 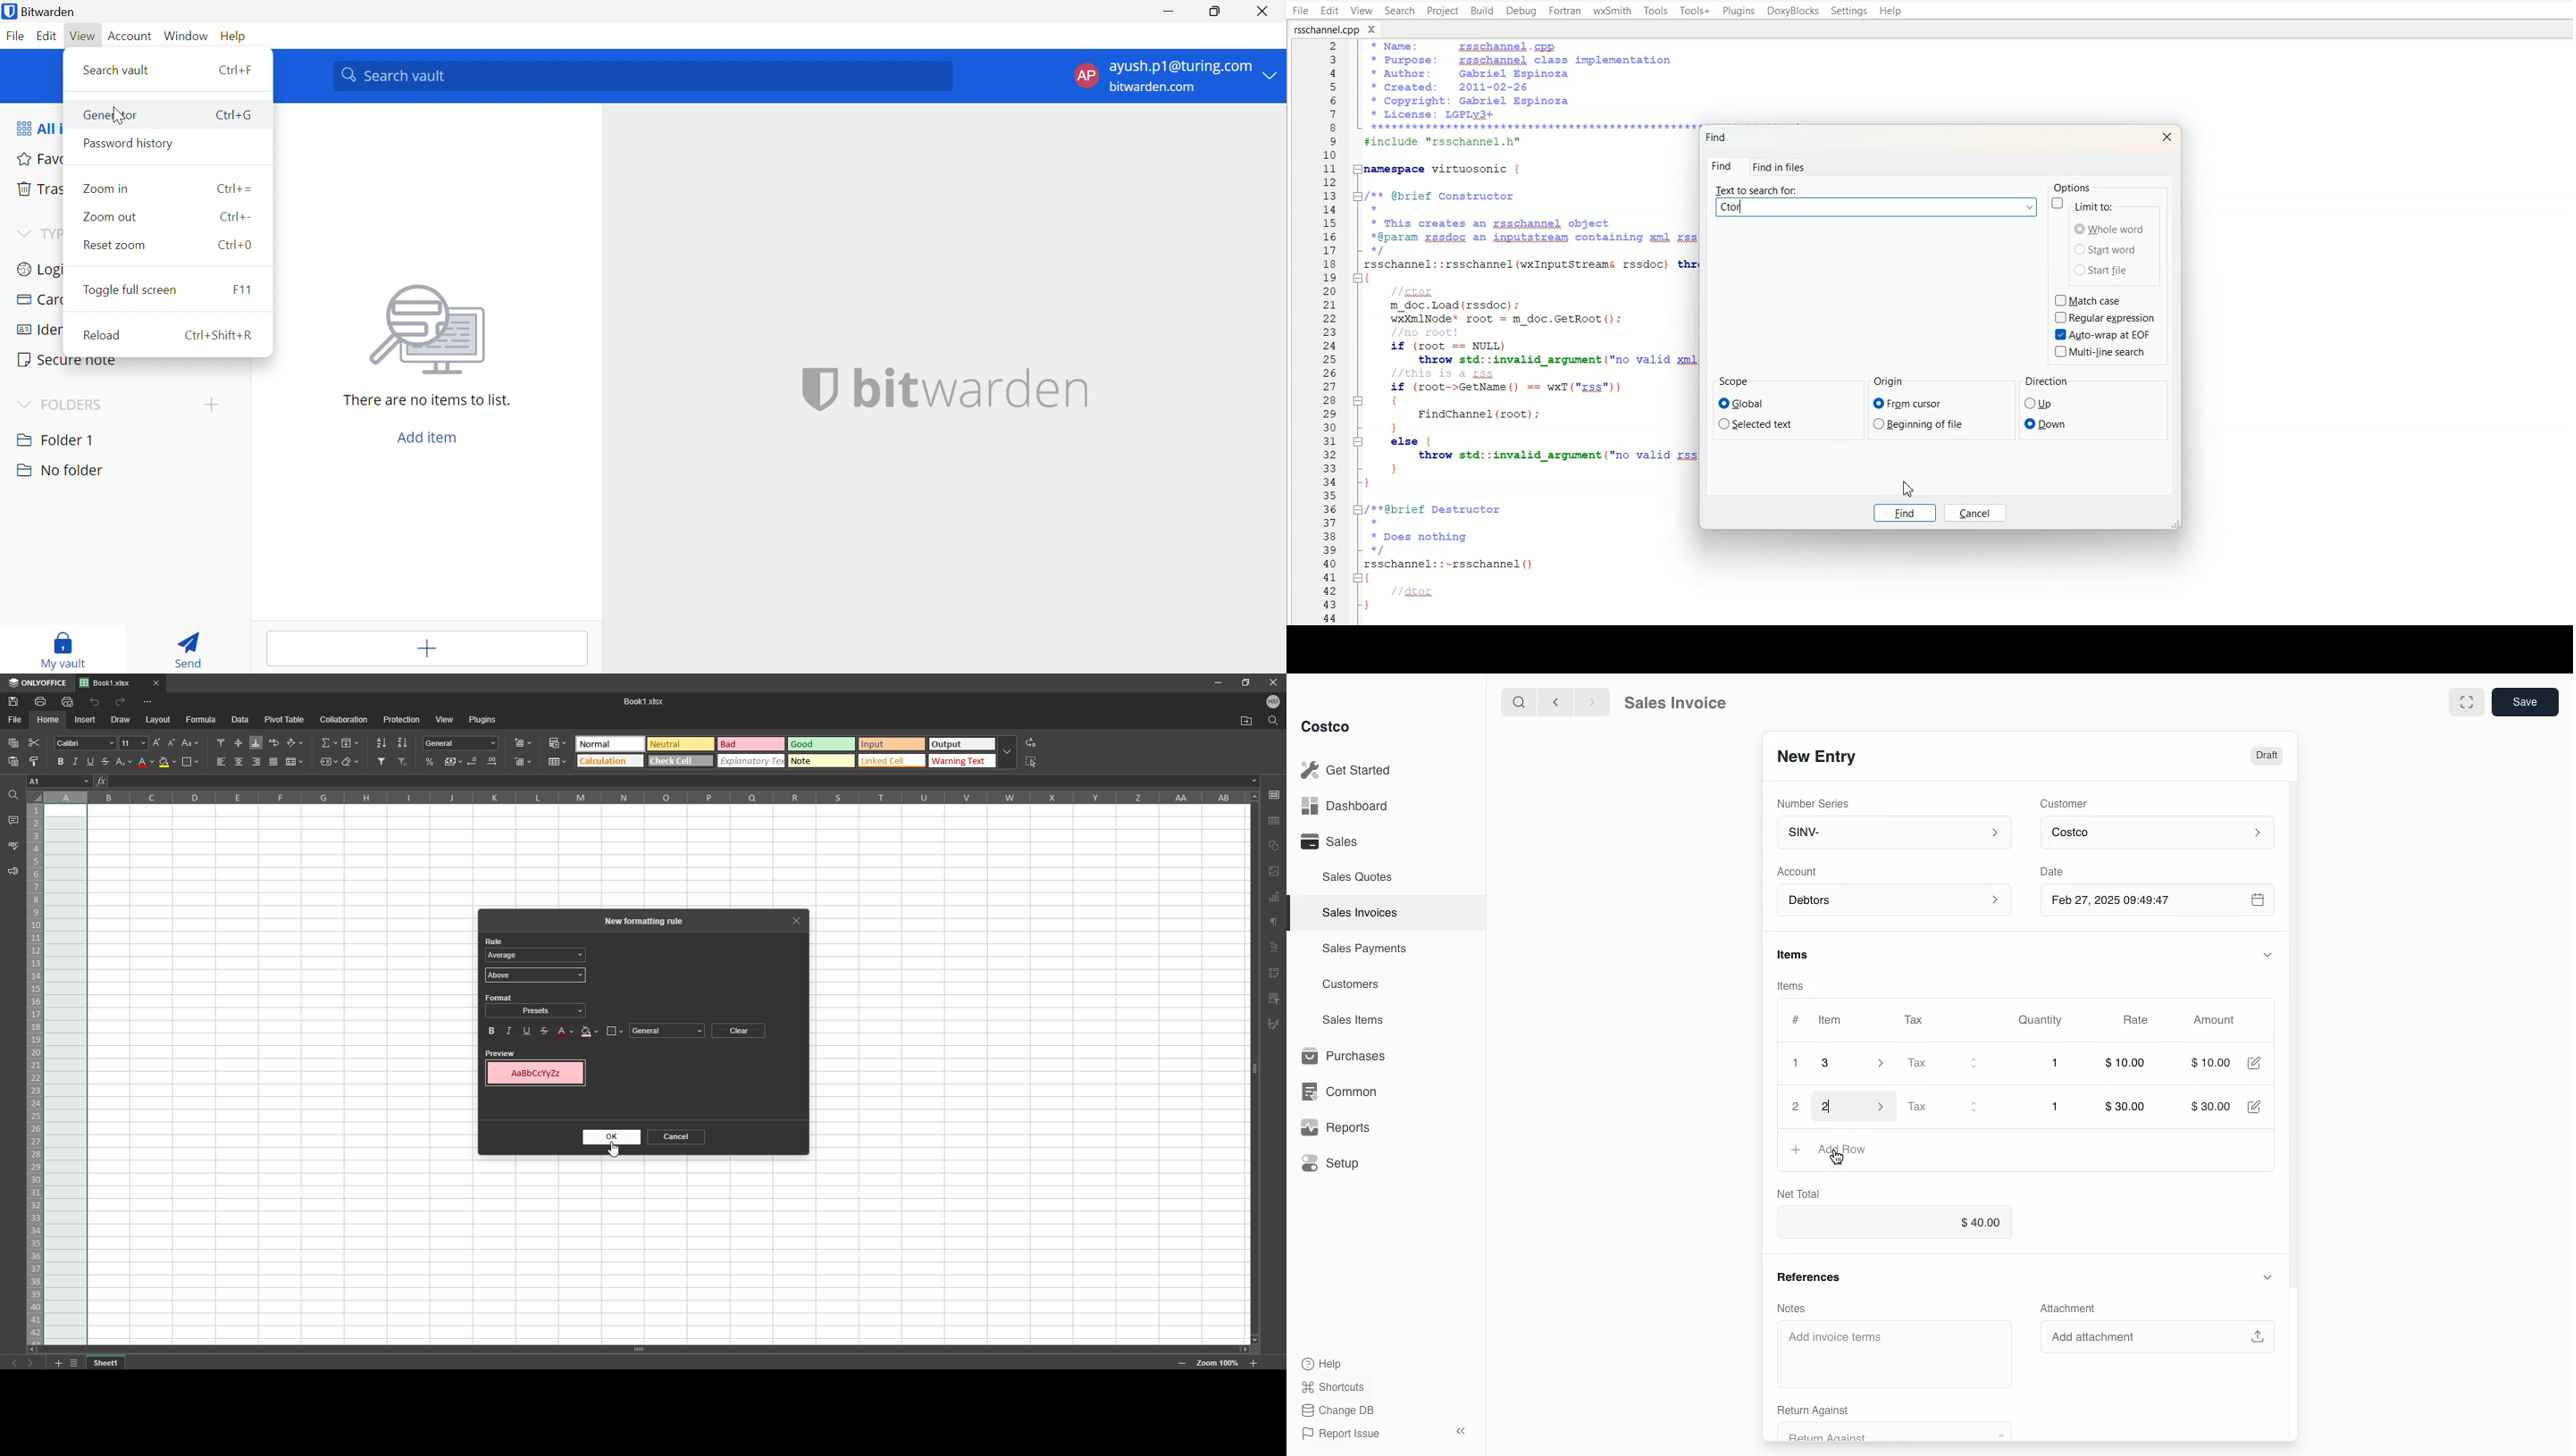 I want to click on plugins, so click(x=484, y=718).